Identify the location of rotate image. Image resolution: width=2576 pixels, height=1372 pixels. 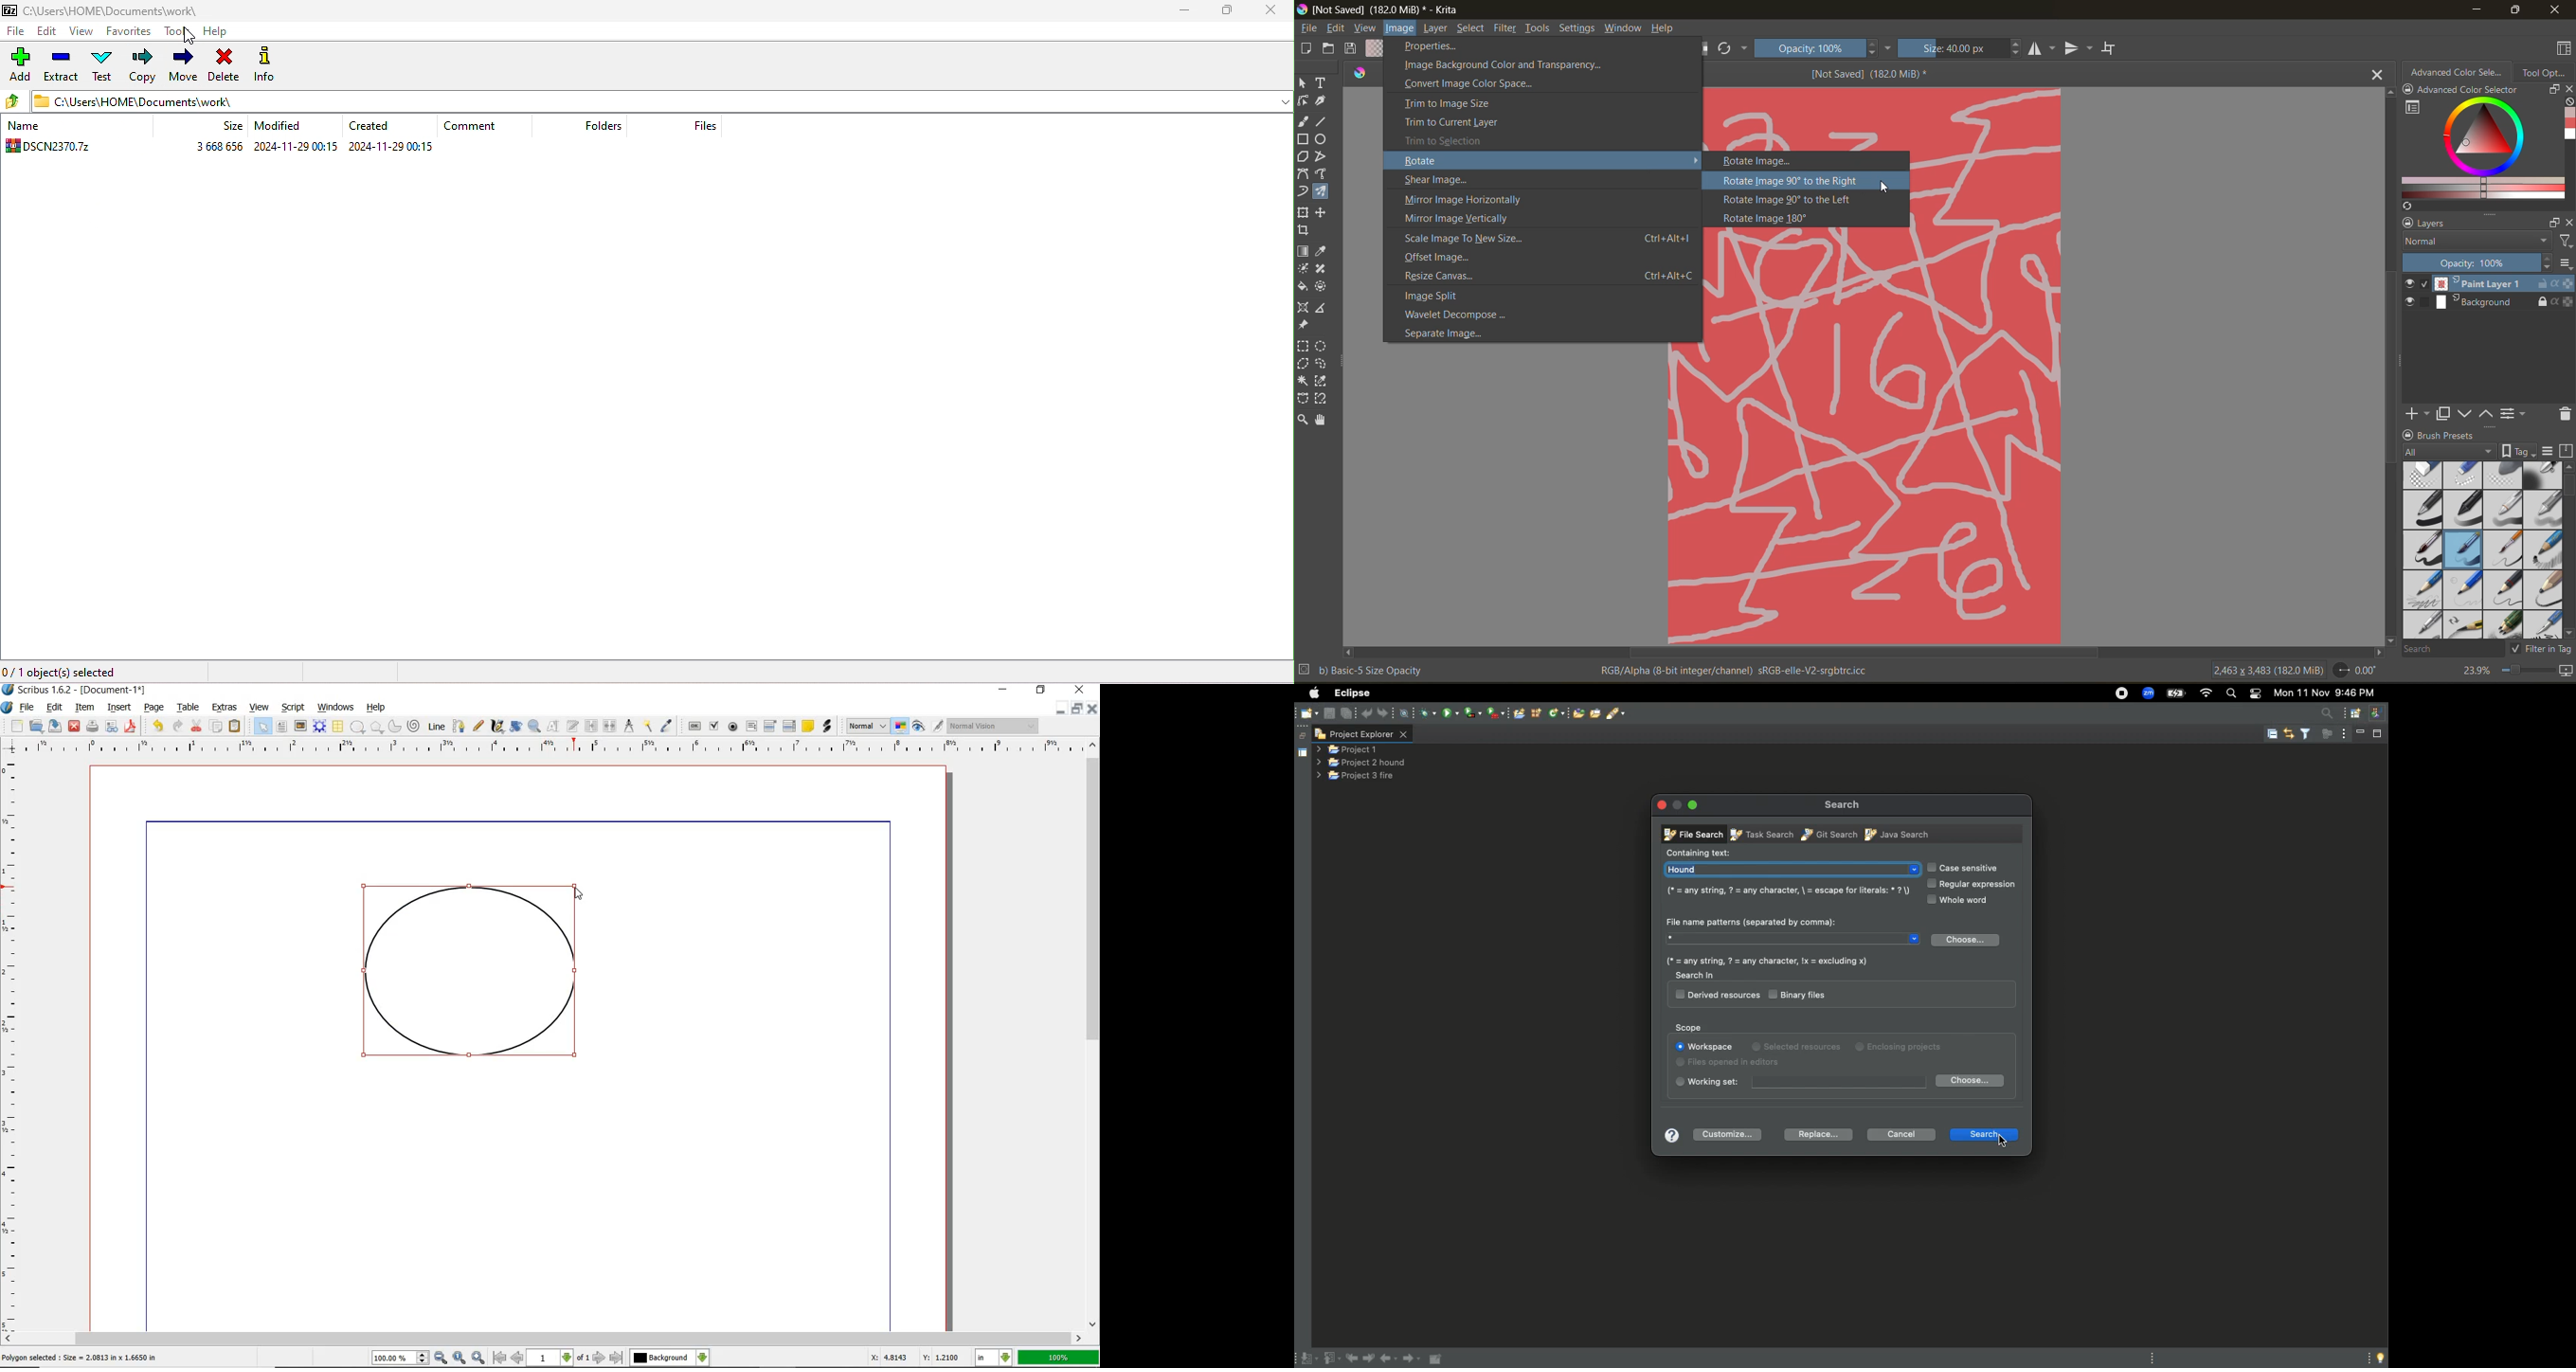
(1763, 162).